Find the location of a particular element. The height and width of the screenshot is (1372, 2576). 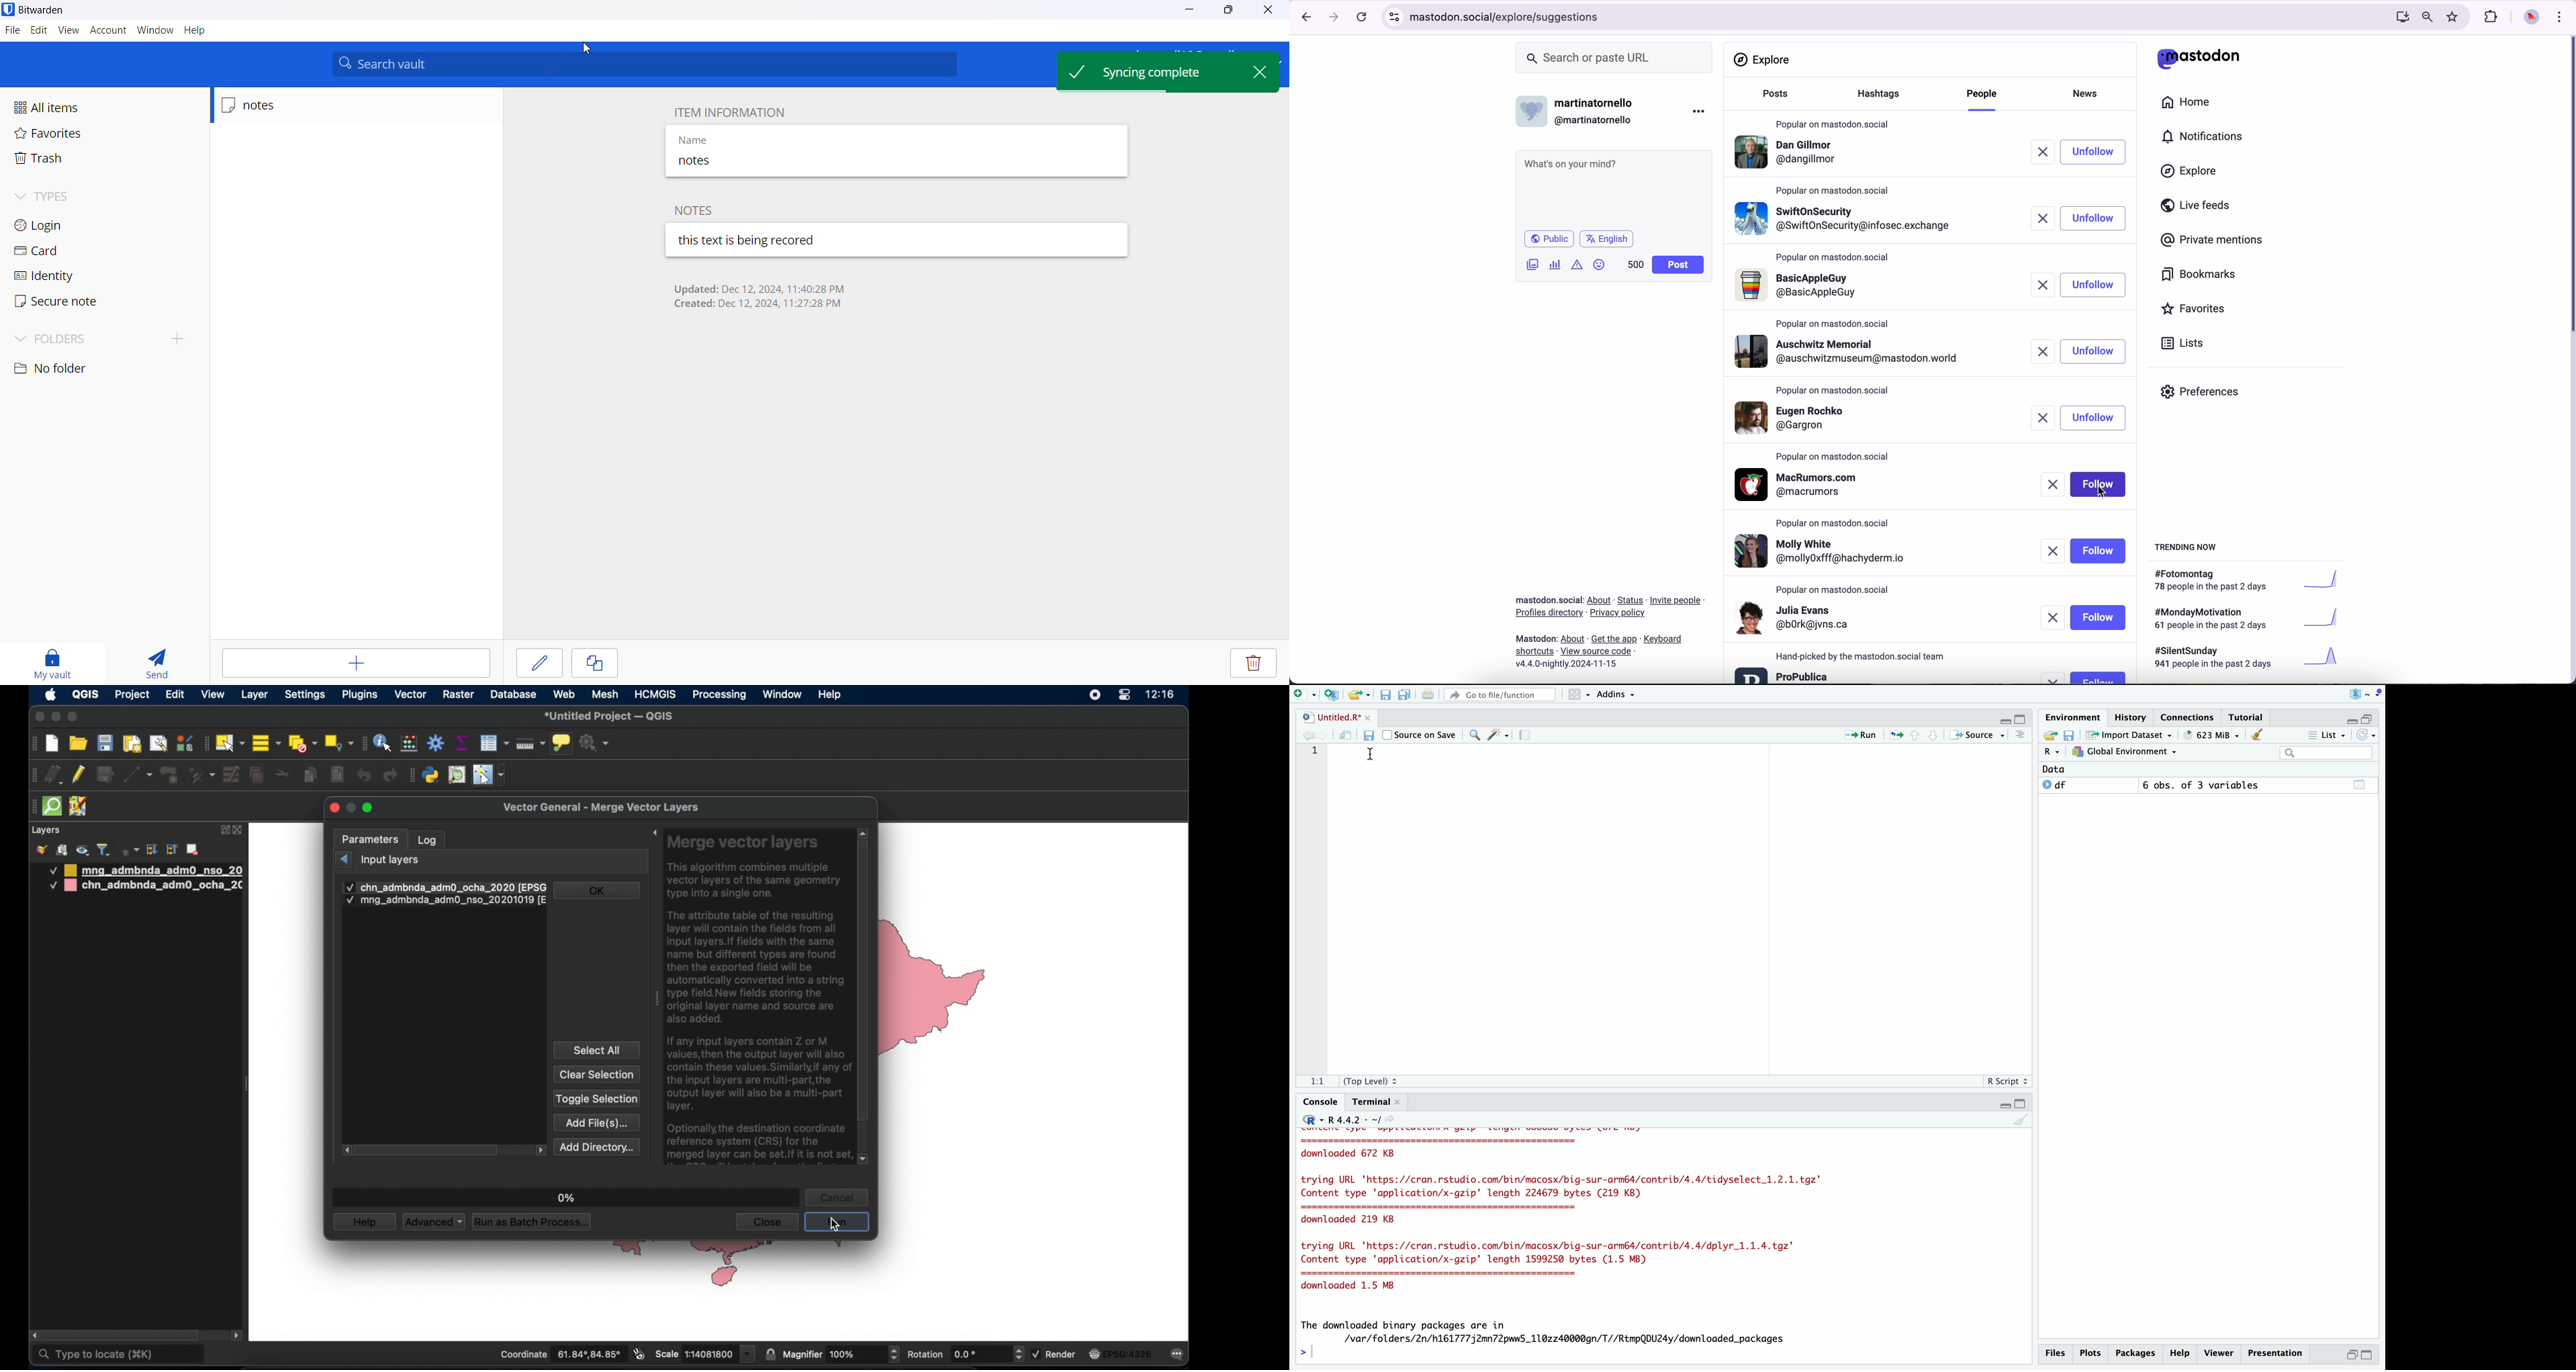

popular is located at coordinates (1833, 324).